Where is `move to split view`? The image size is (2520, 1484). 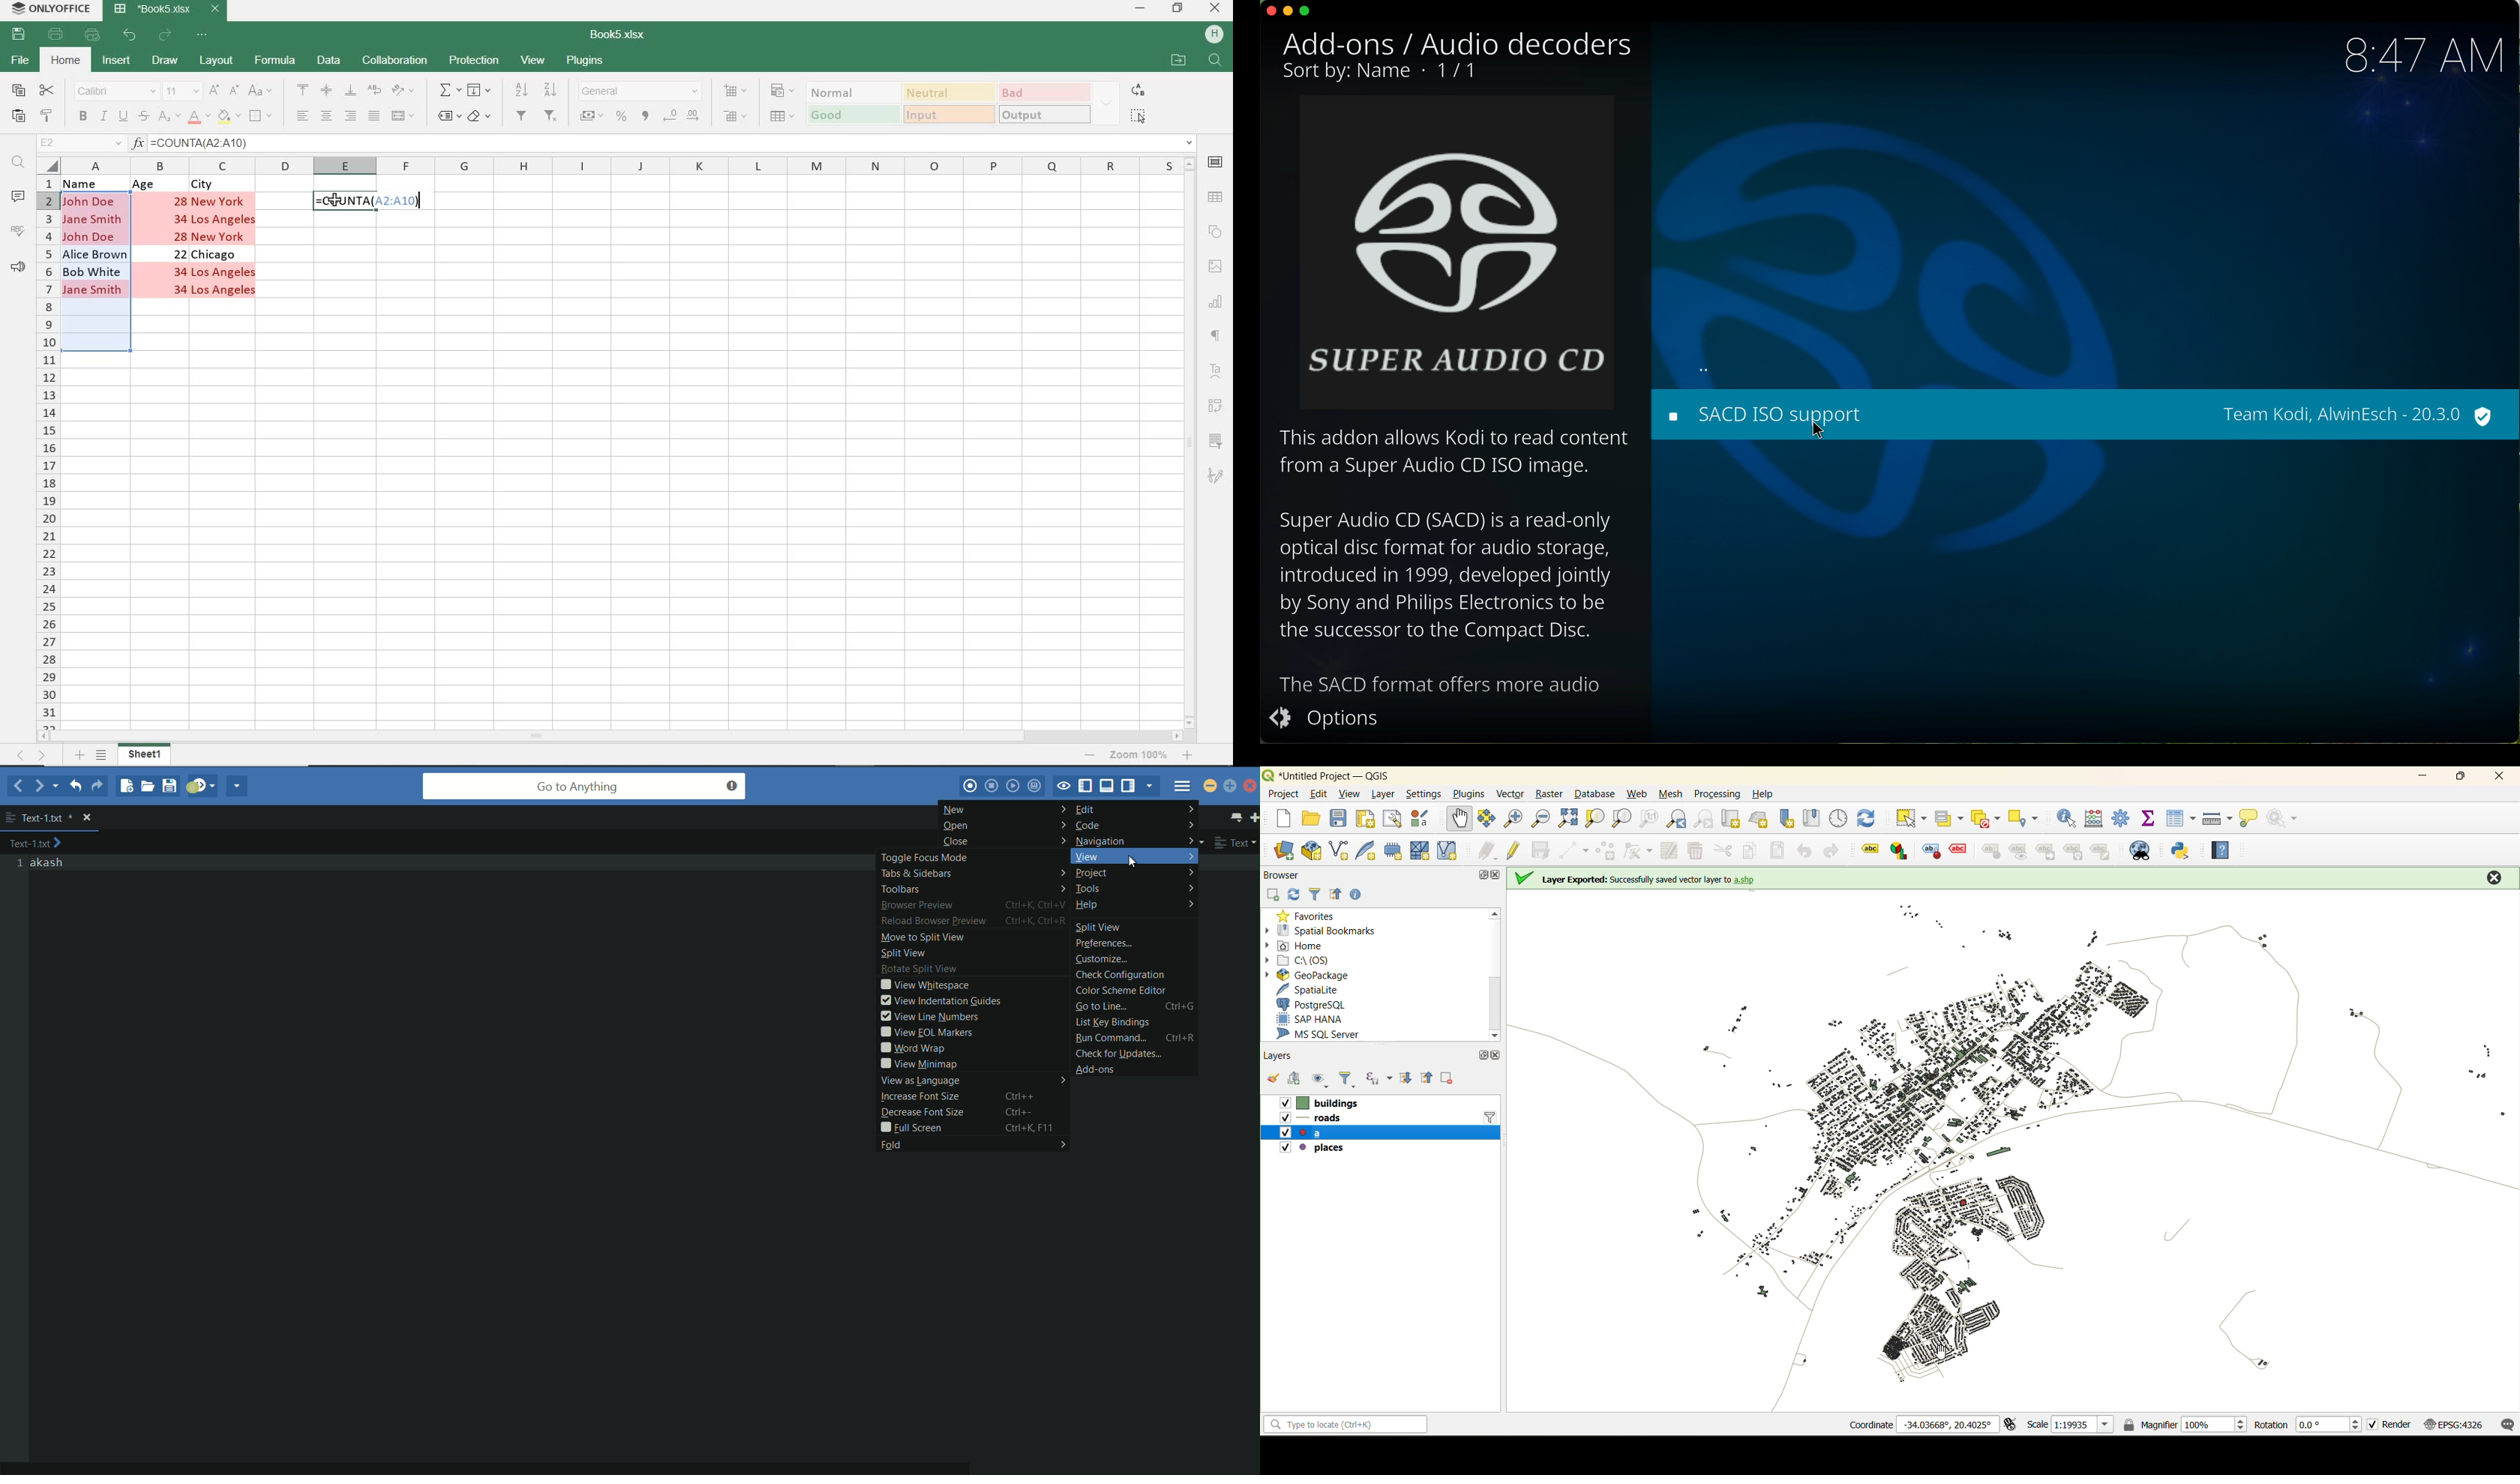
move to split view is located at coordinates (975, 936).